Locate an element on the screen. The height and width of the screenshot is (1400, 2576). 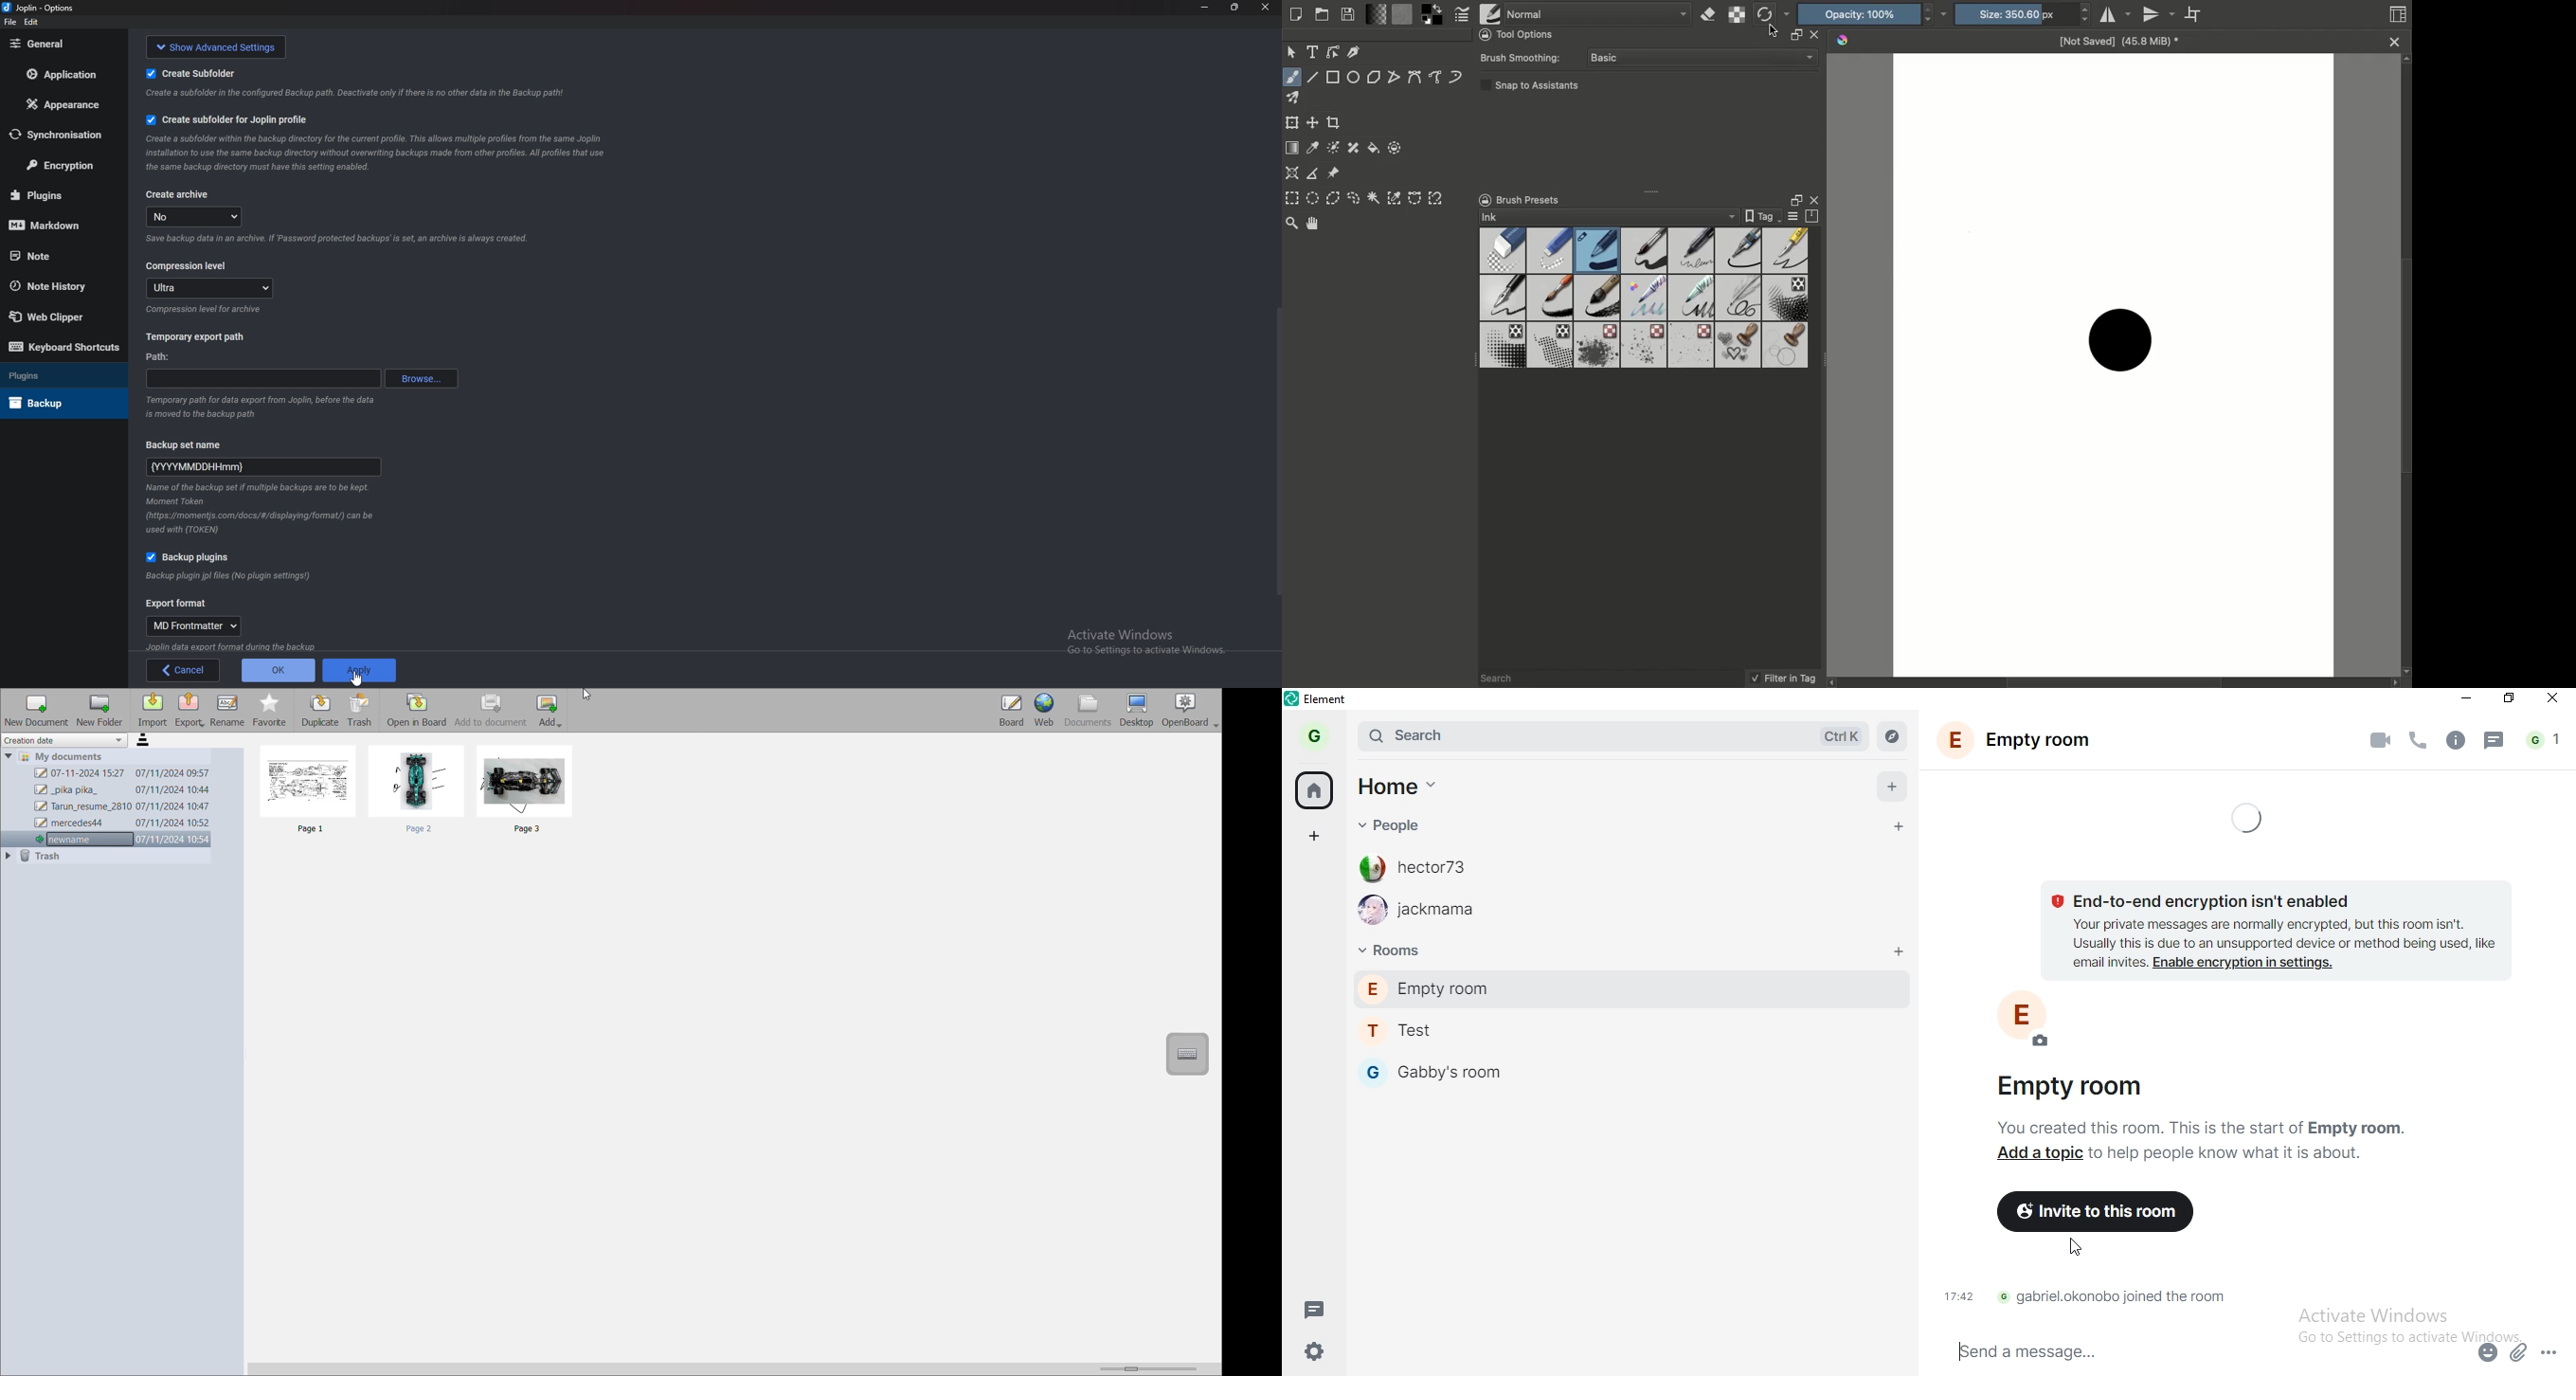
md frontmatter is located at coordinates (196, 627).